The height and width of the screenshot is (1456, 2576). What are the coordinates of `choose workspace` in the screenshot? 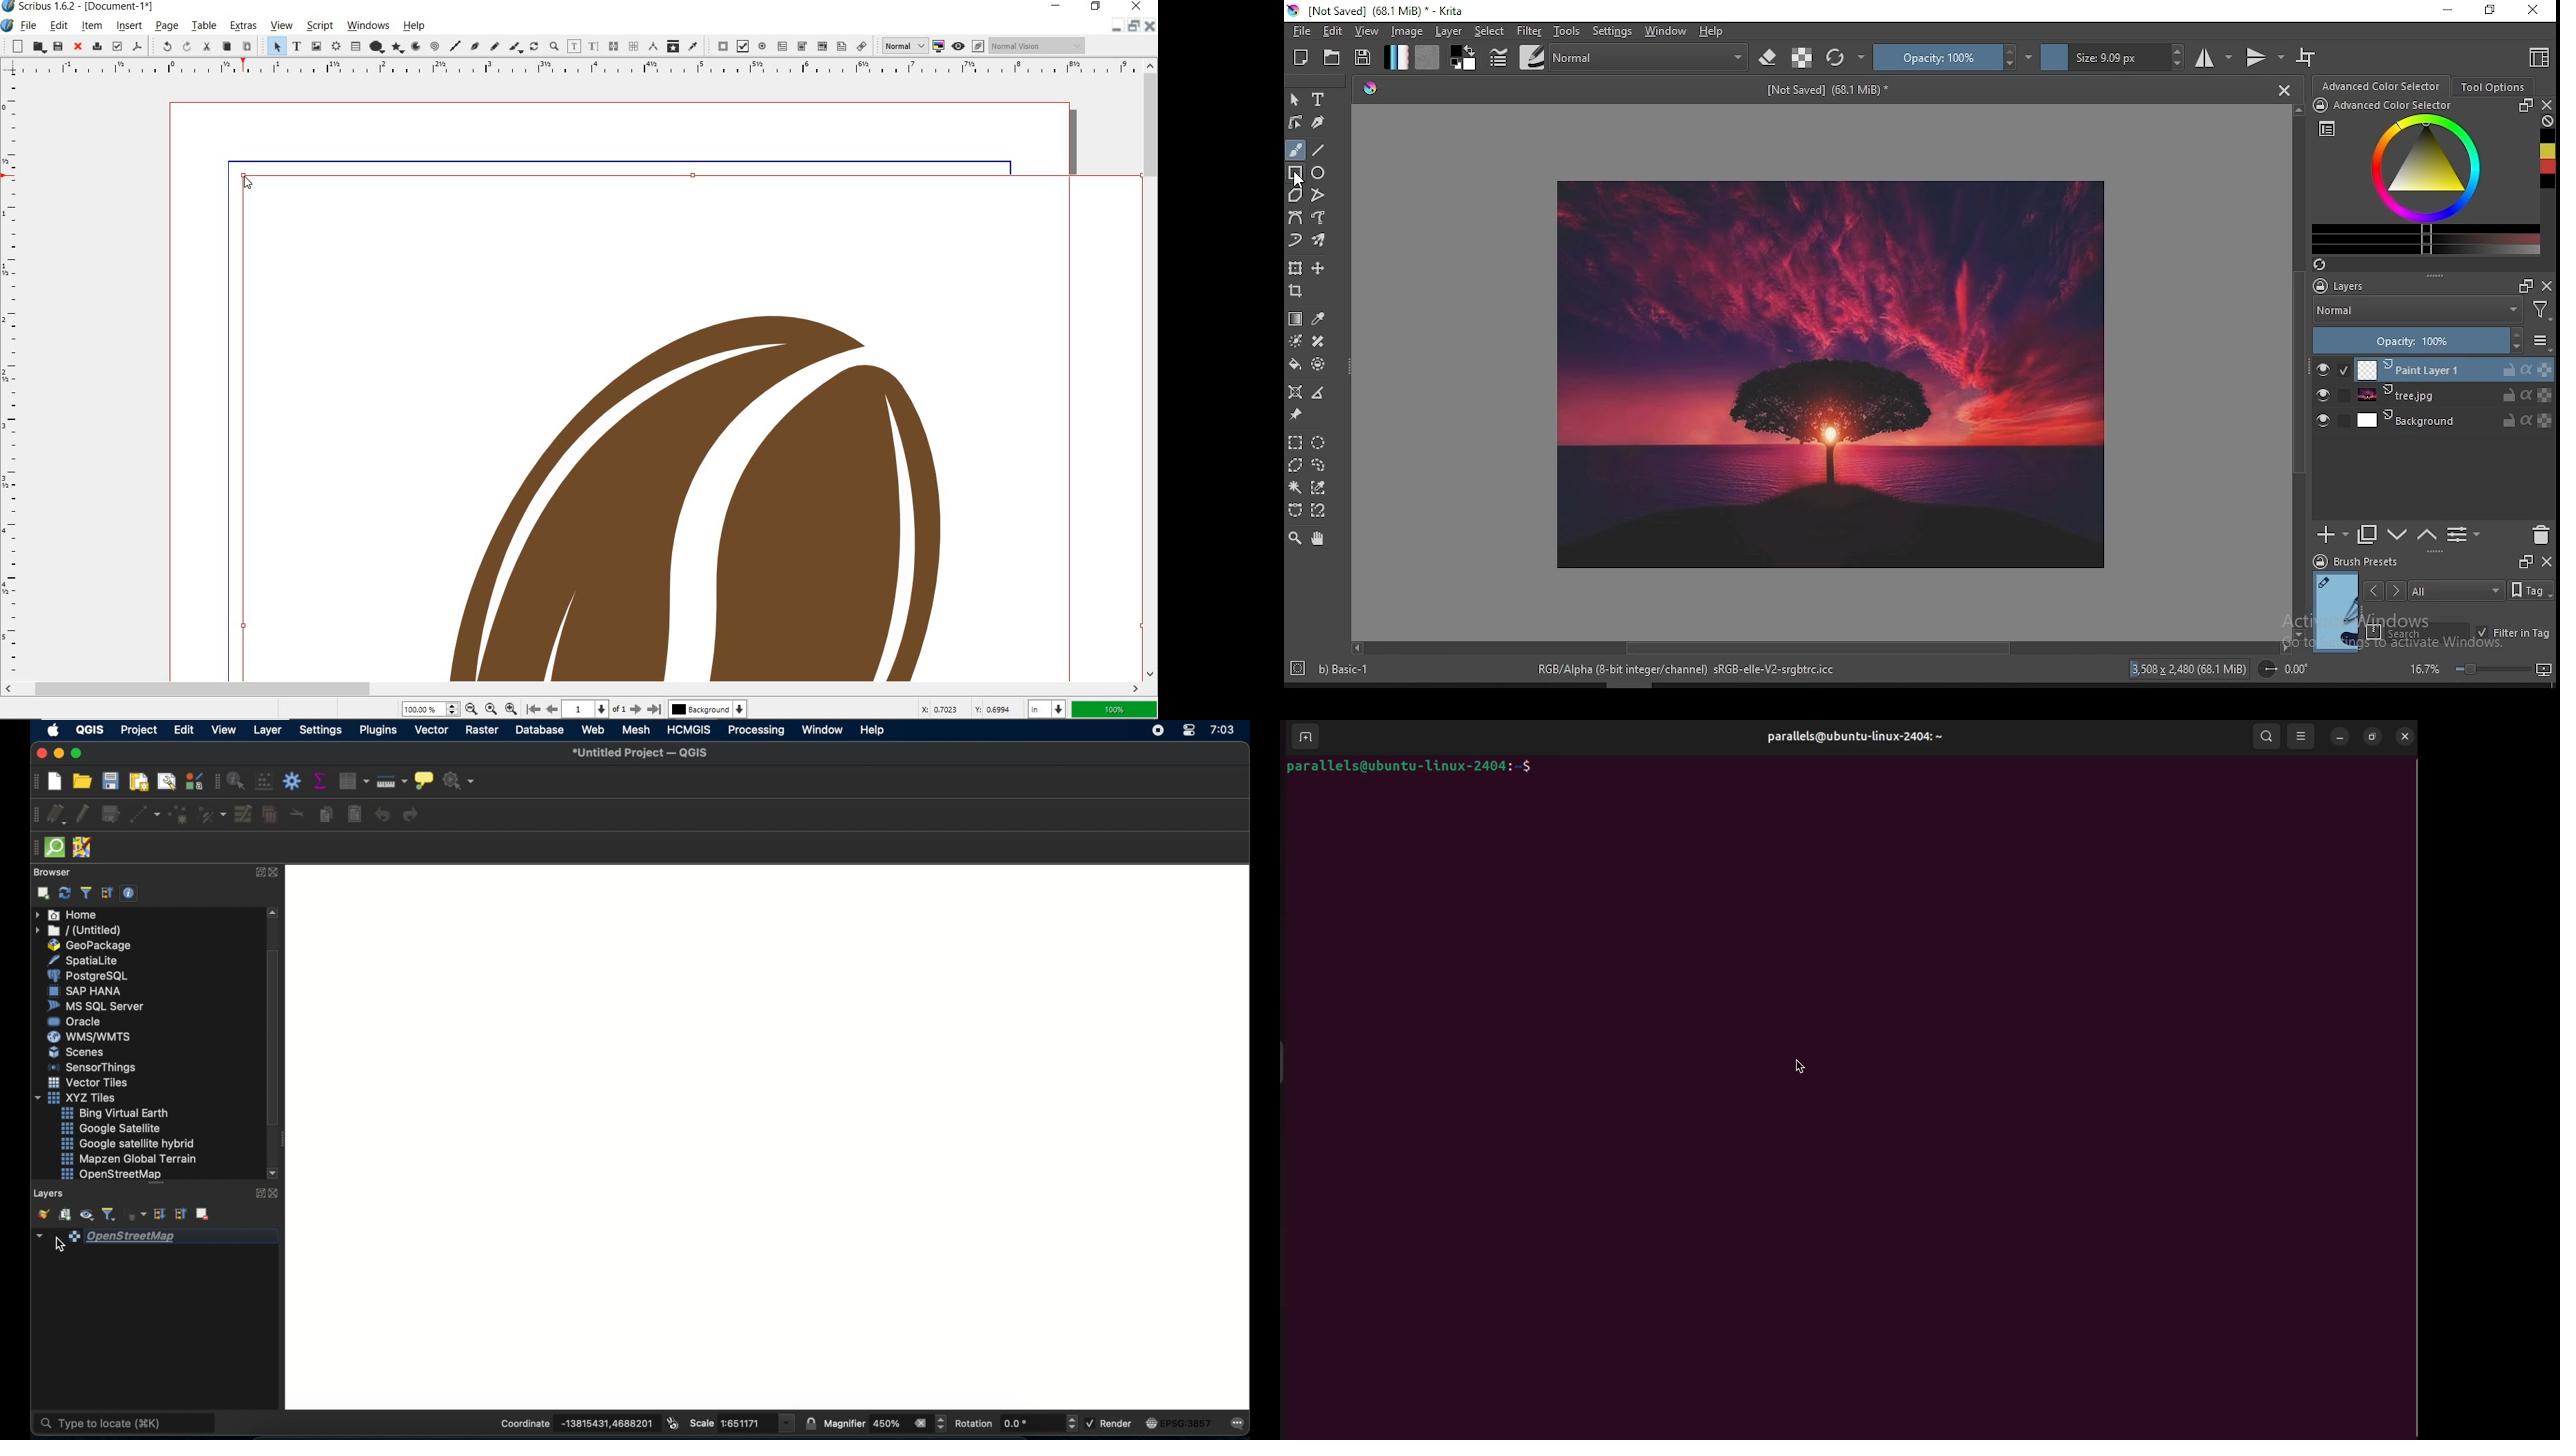 It's located at (2537, 59).